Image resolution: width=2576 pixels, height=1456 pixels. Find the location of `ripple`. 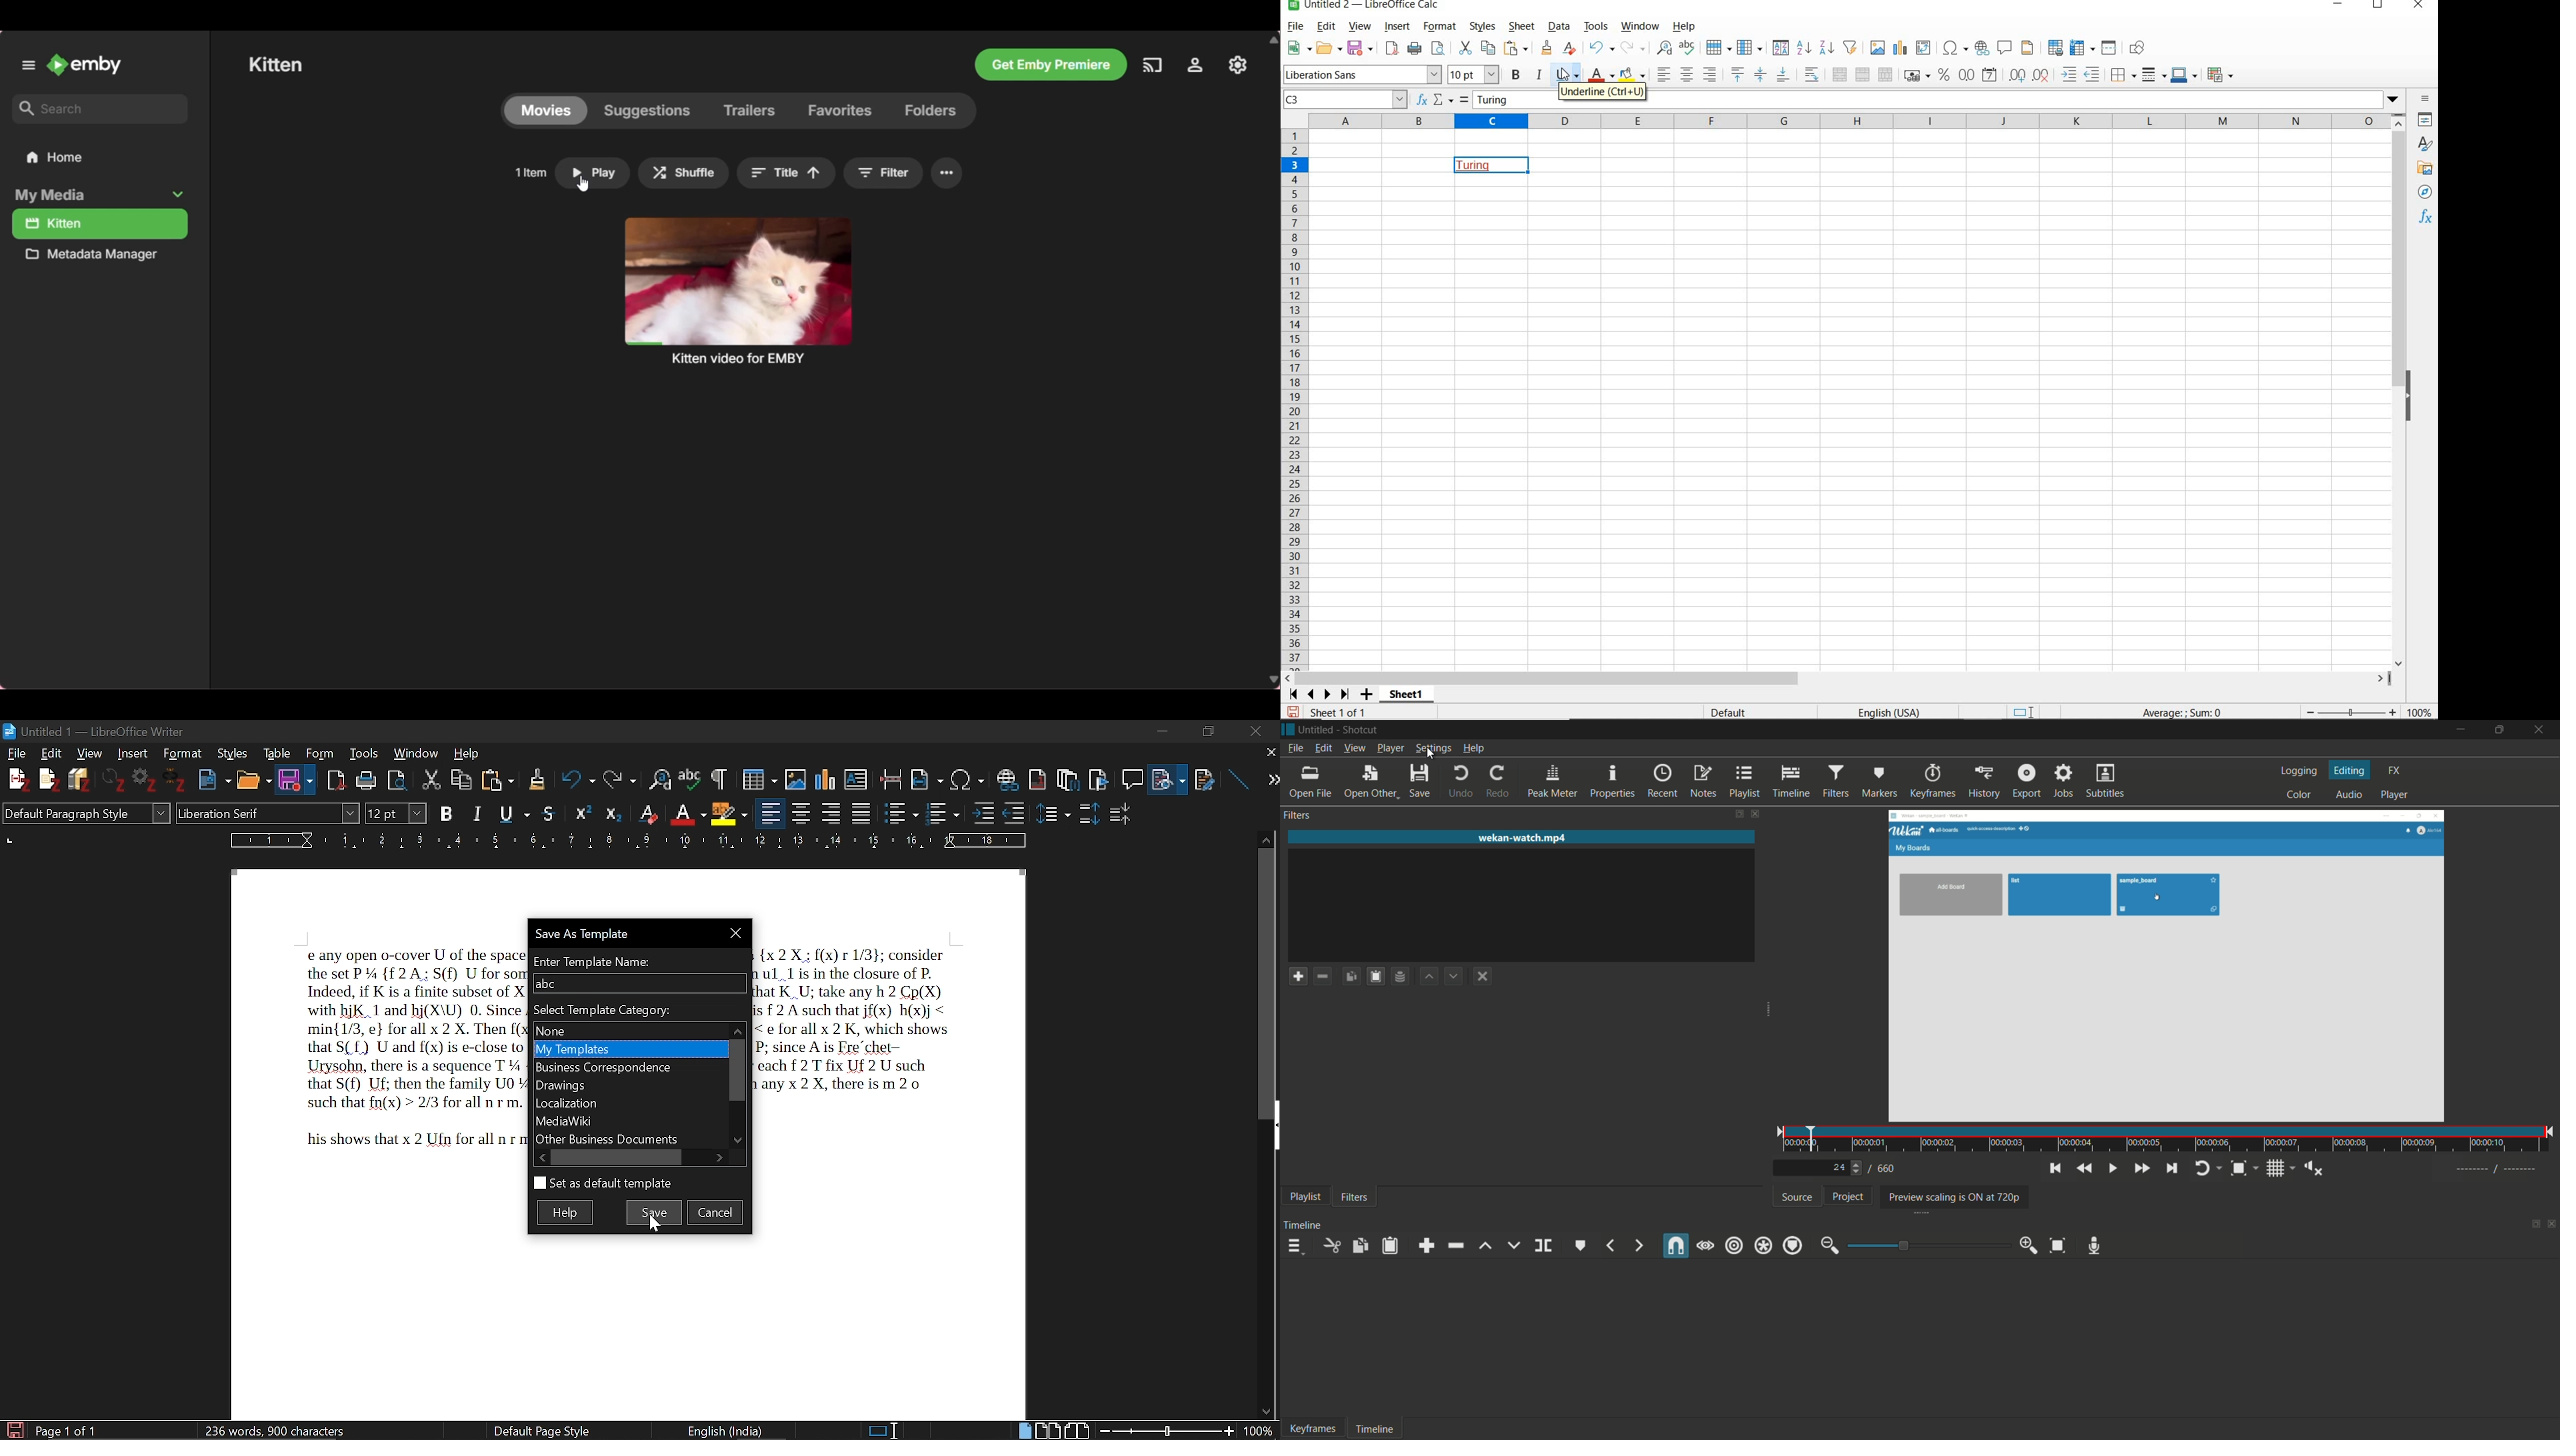

ripple is located at coordinates (1733, 1245).